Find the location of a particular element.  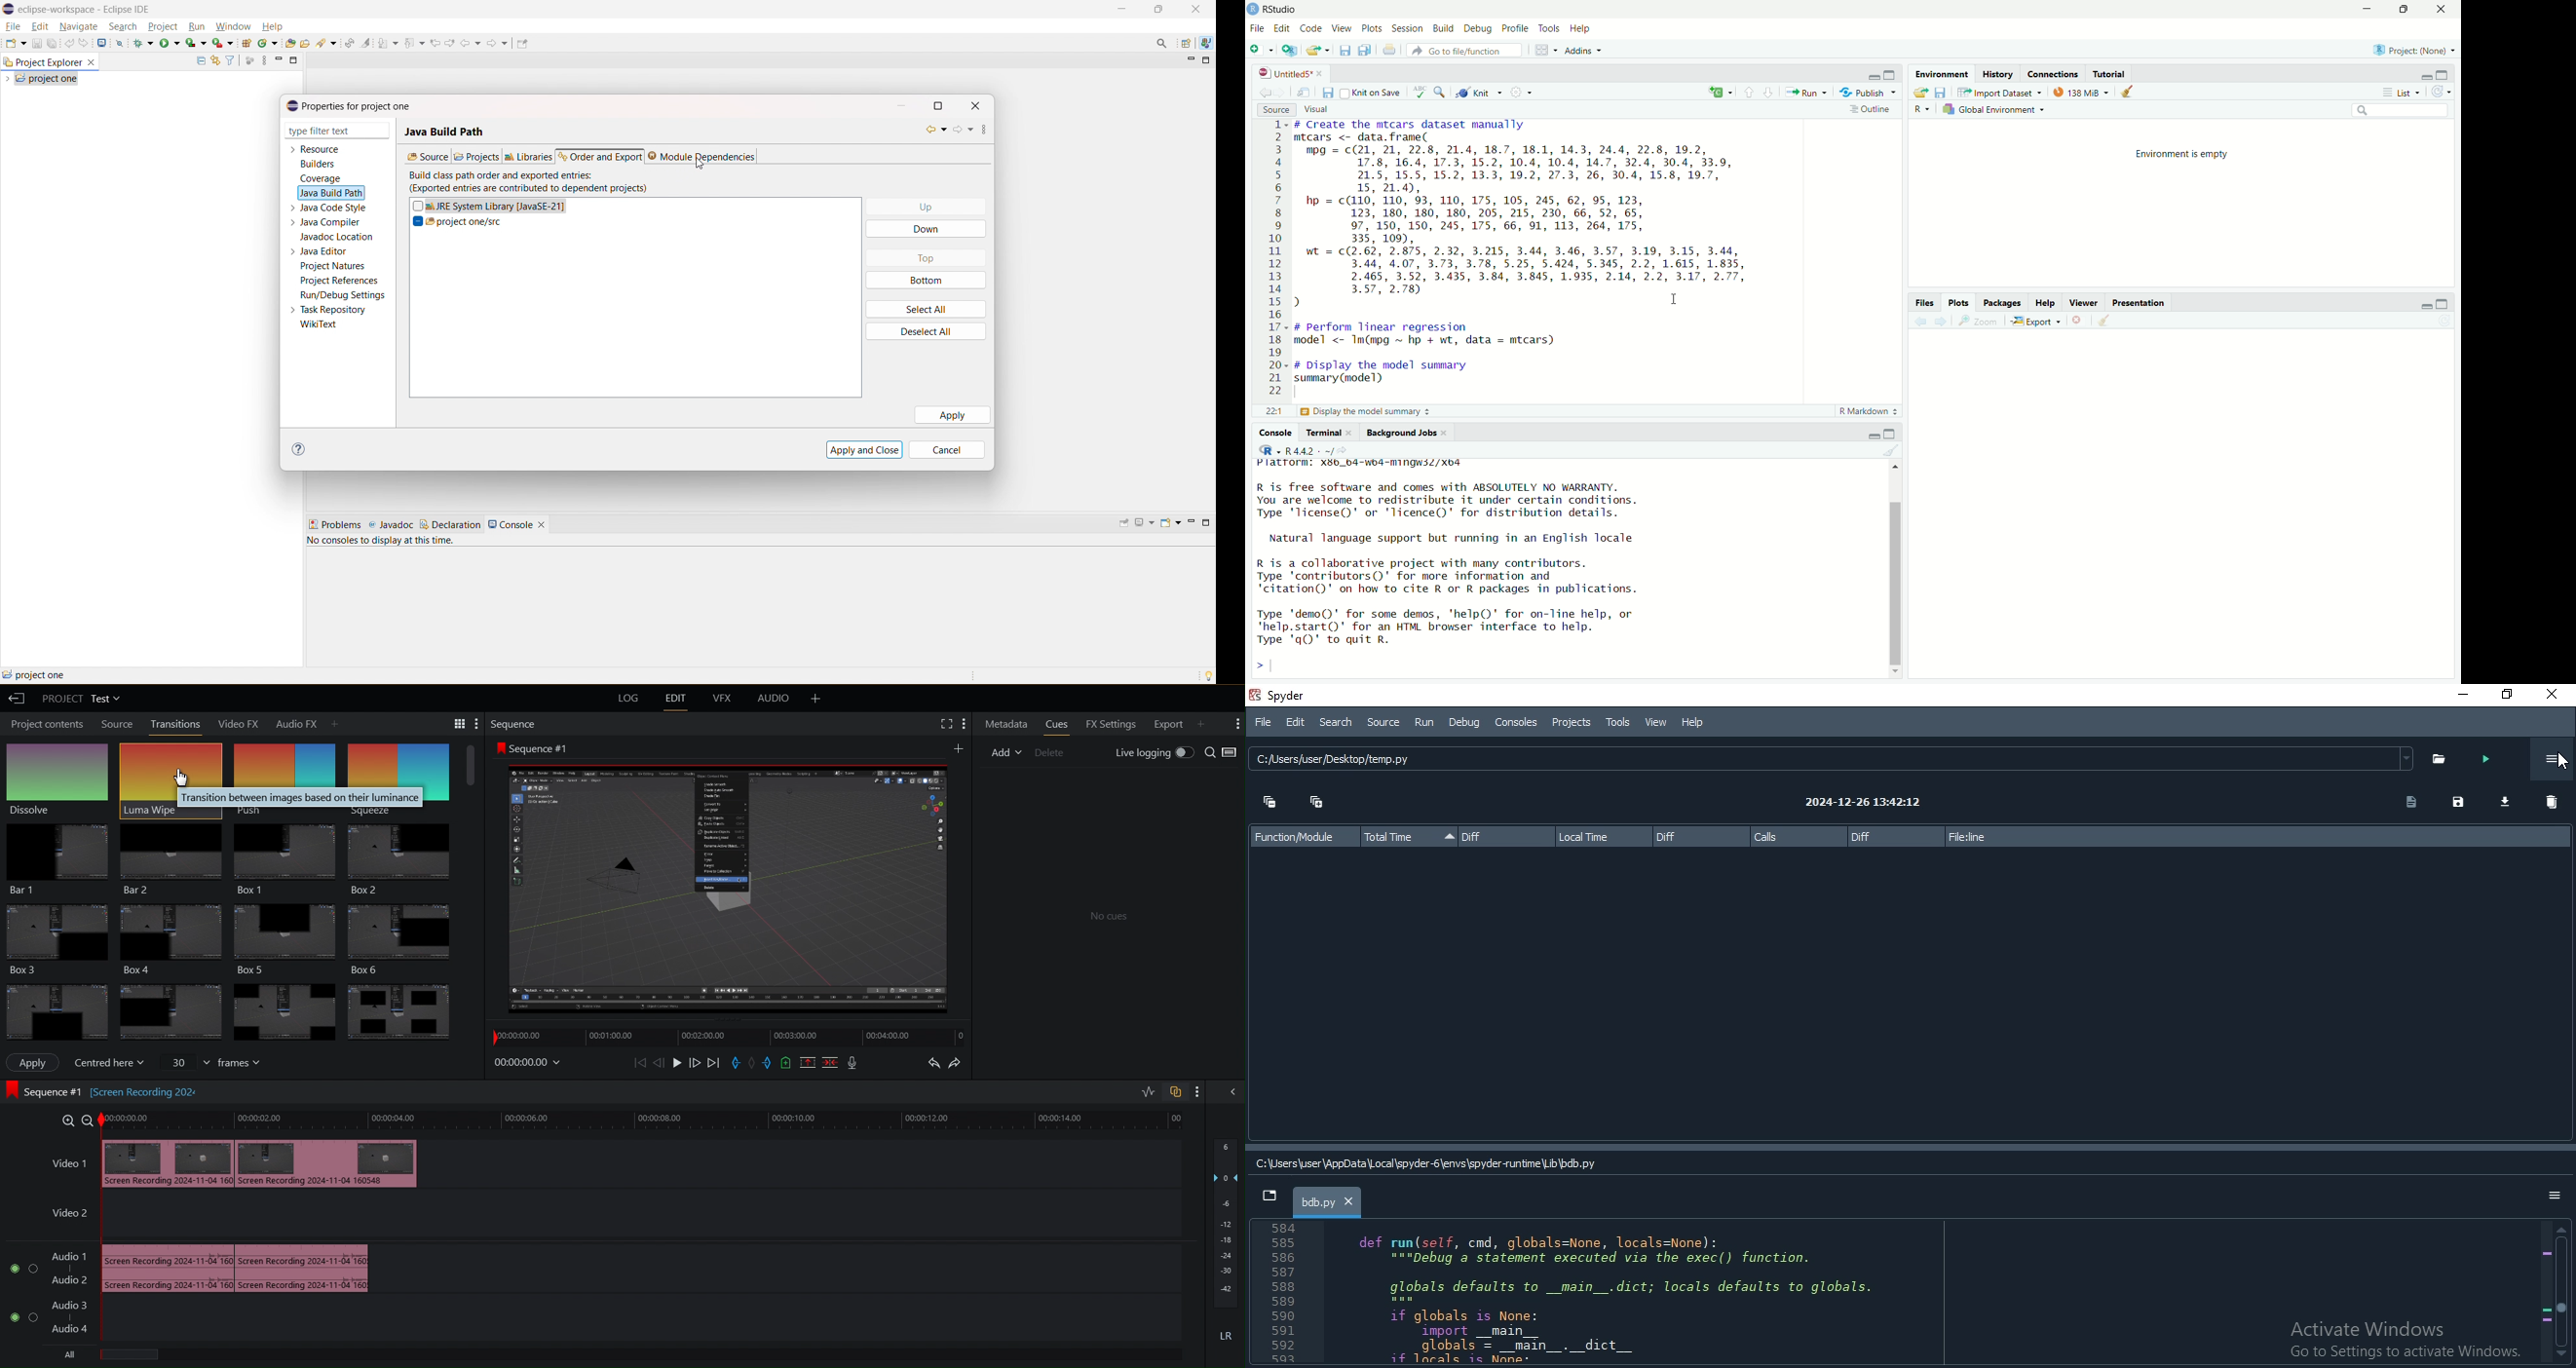

search is located at coordinates (327, 43).